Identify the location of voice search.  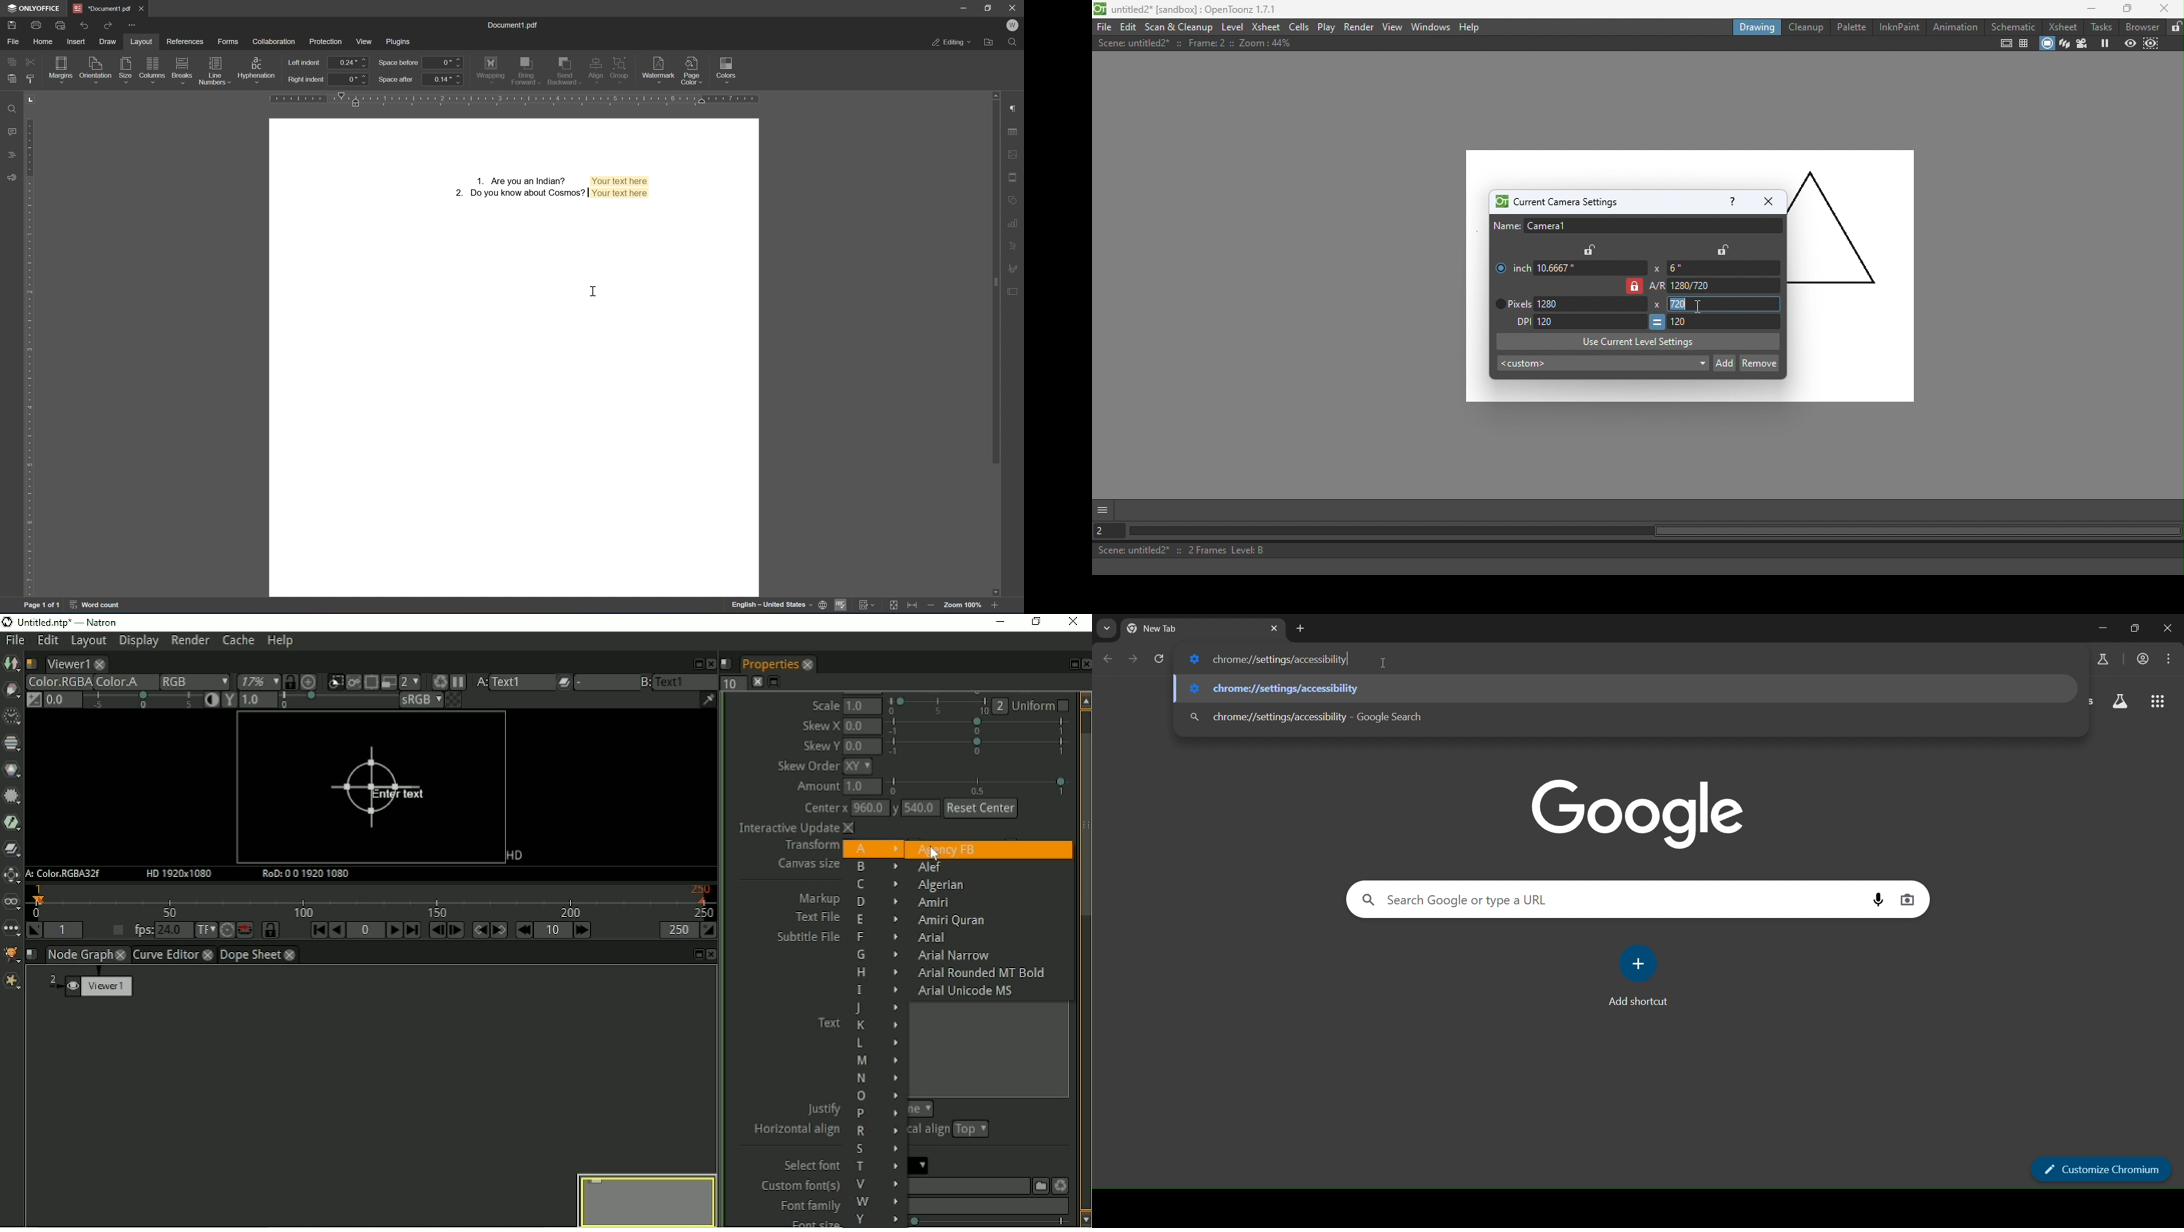
(1876, 900).